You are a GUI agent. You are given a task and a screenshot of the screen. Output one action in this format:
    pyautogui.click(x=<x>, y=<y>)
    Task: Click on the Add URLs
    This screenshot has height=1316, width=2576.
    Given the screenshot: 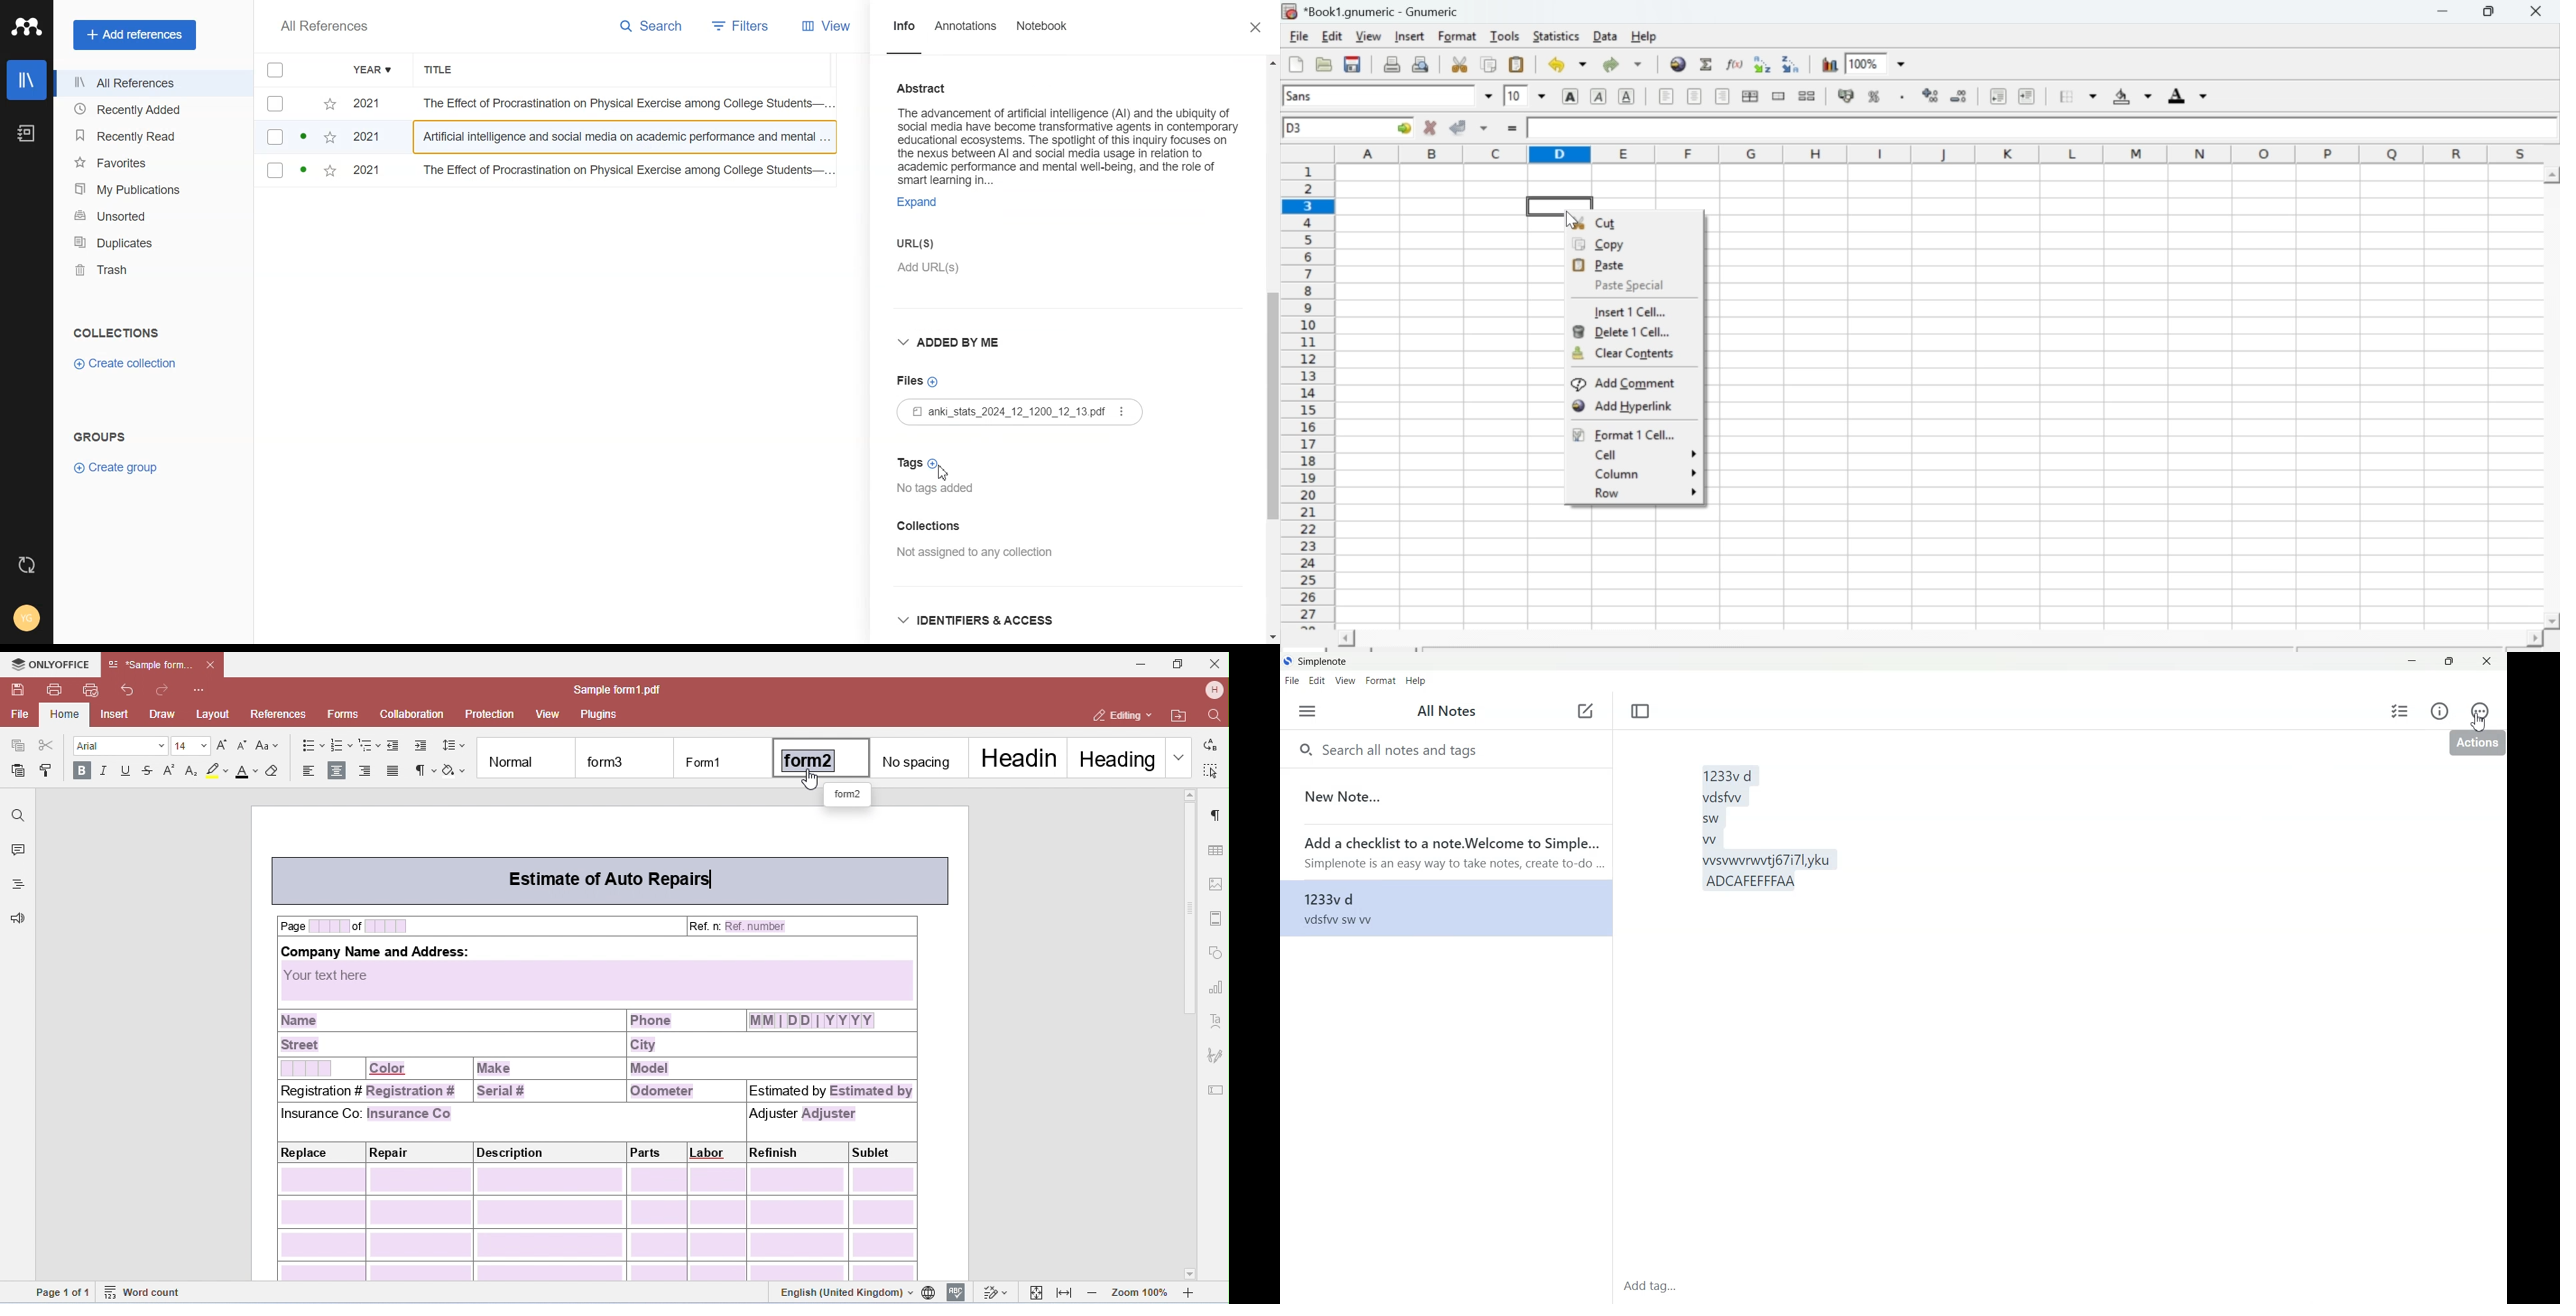 What is the action you would take?
    pyautogui.click(x=1001, y=275)
    